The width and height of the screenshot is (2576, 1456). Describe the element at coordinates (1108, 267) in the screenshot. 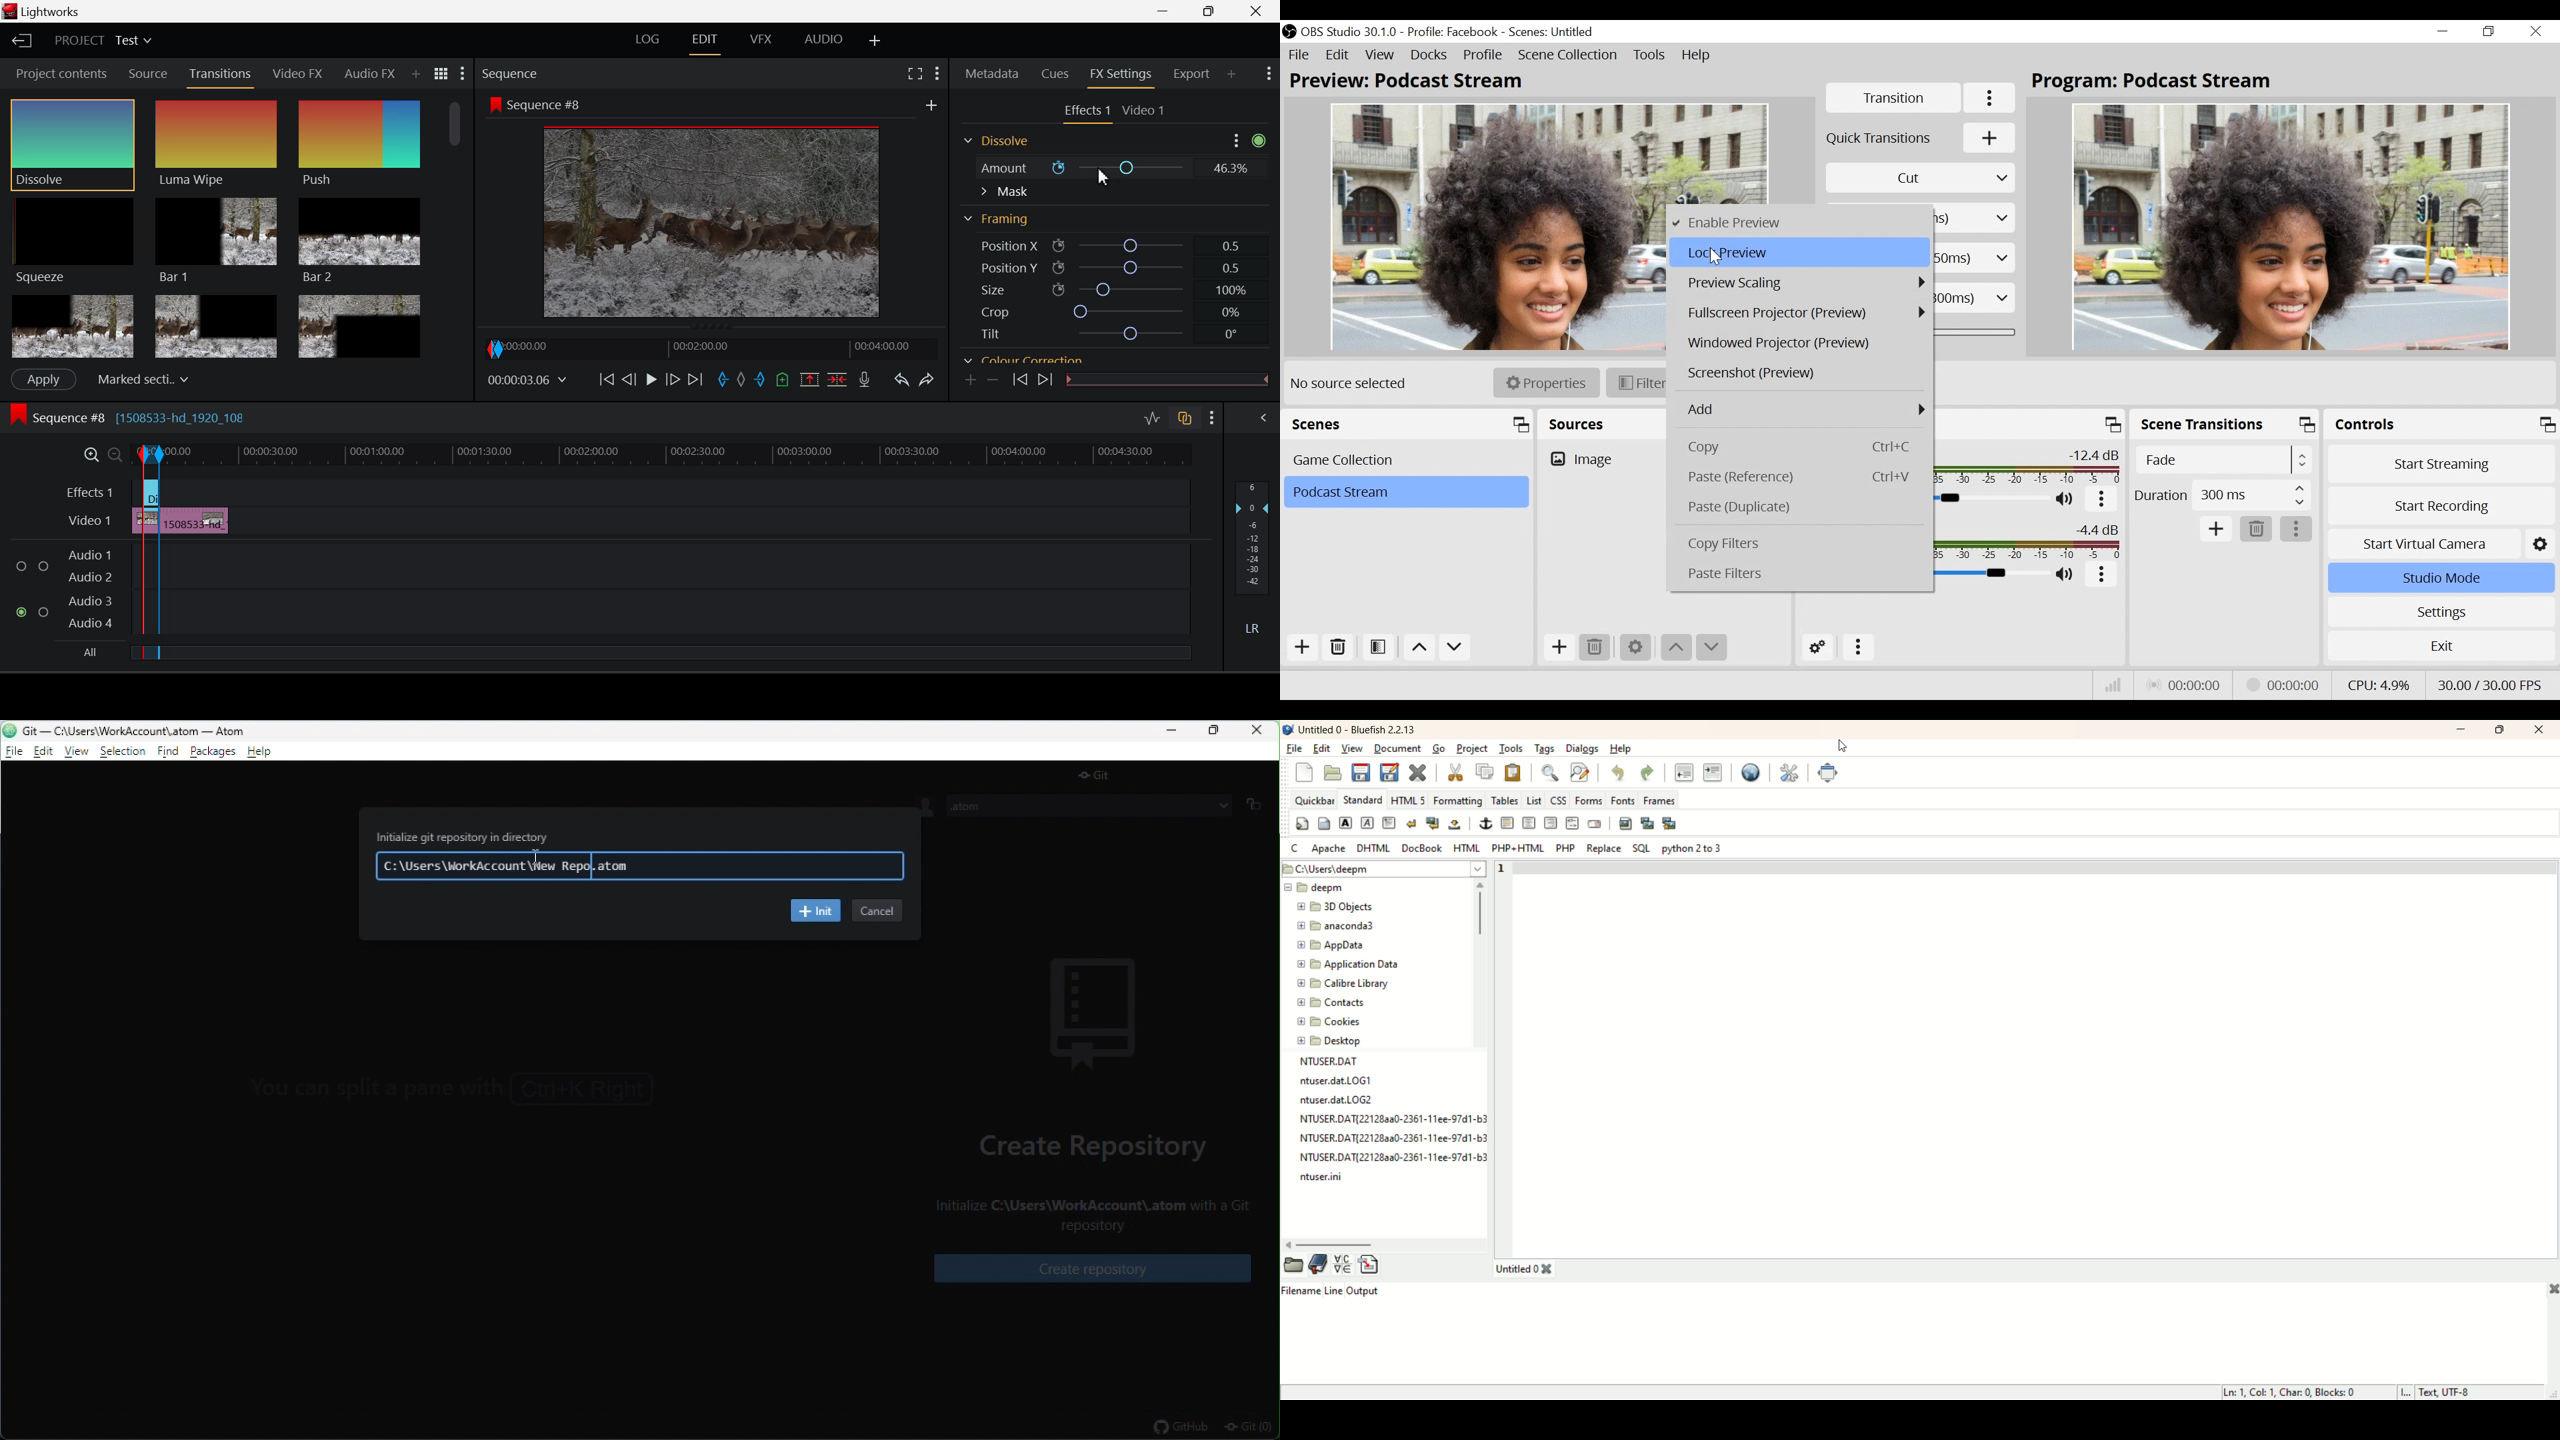

I see `Position Y` at that location.